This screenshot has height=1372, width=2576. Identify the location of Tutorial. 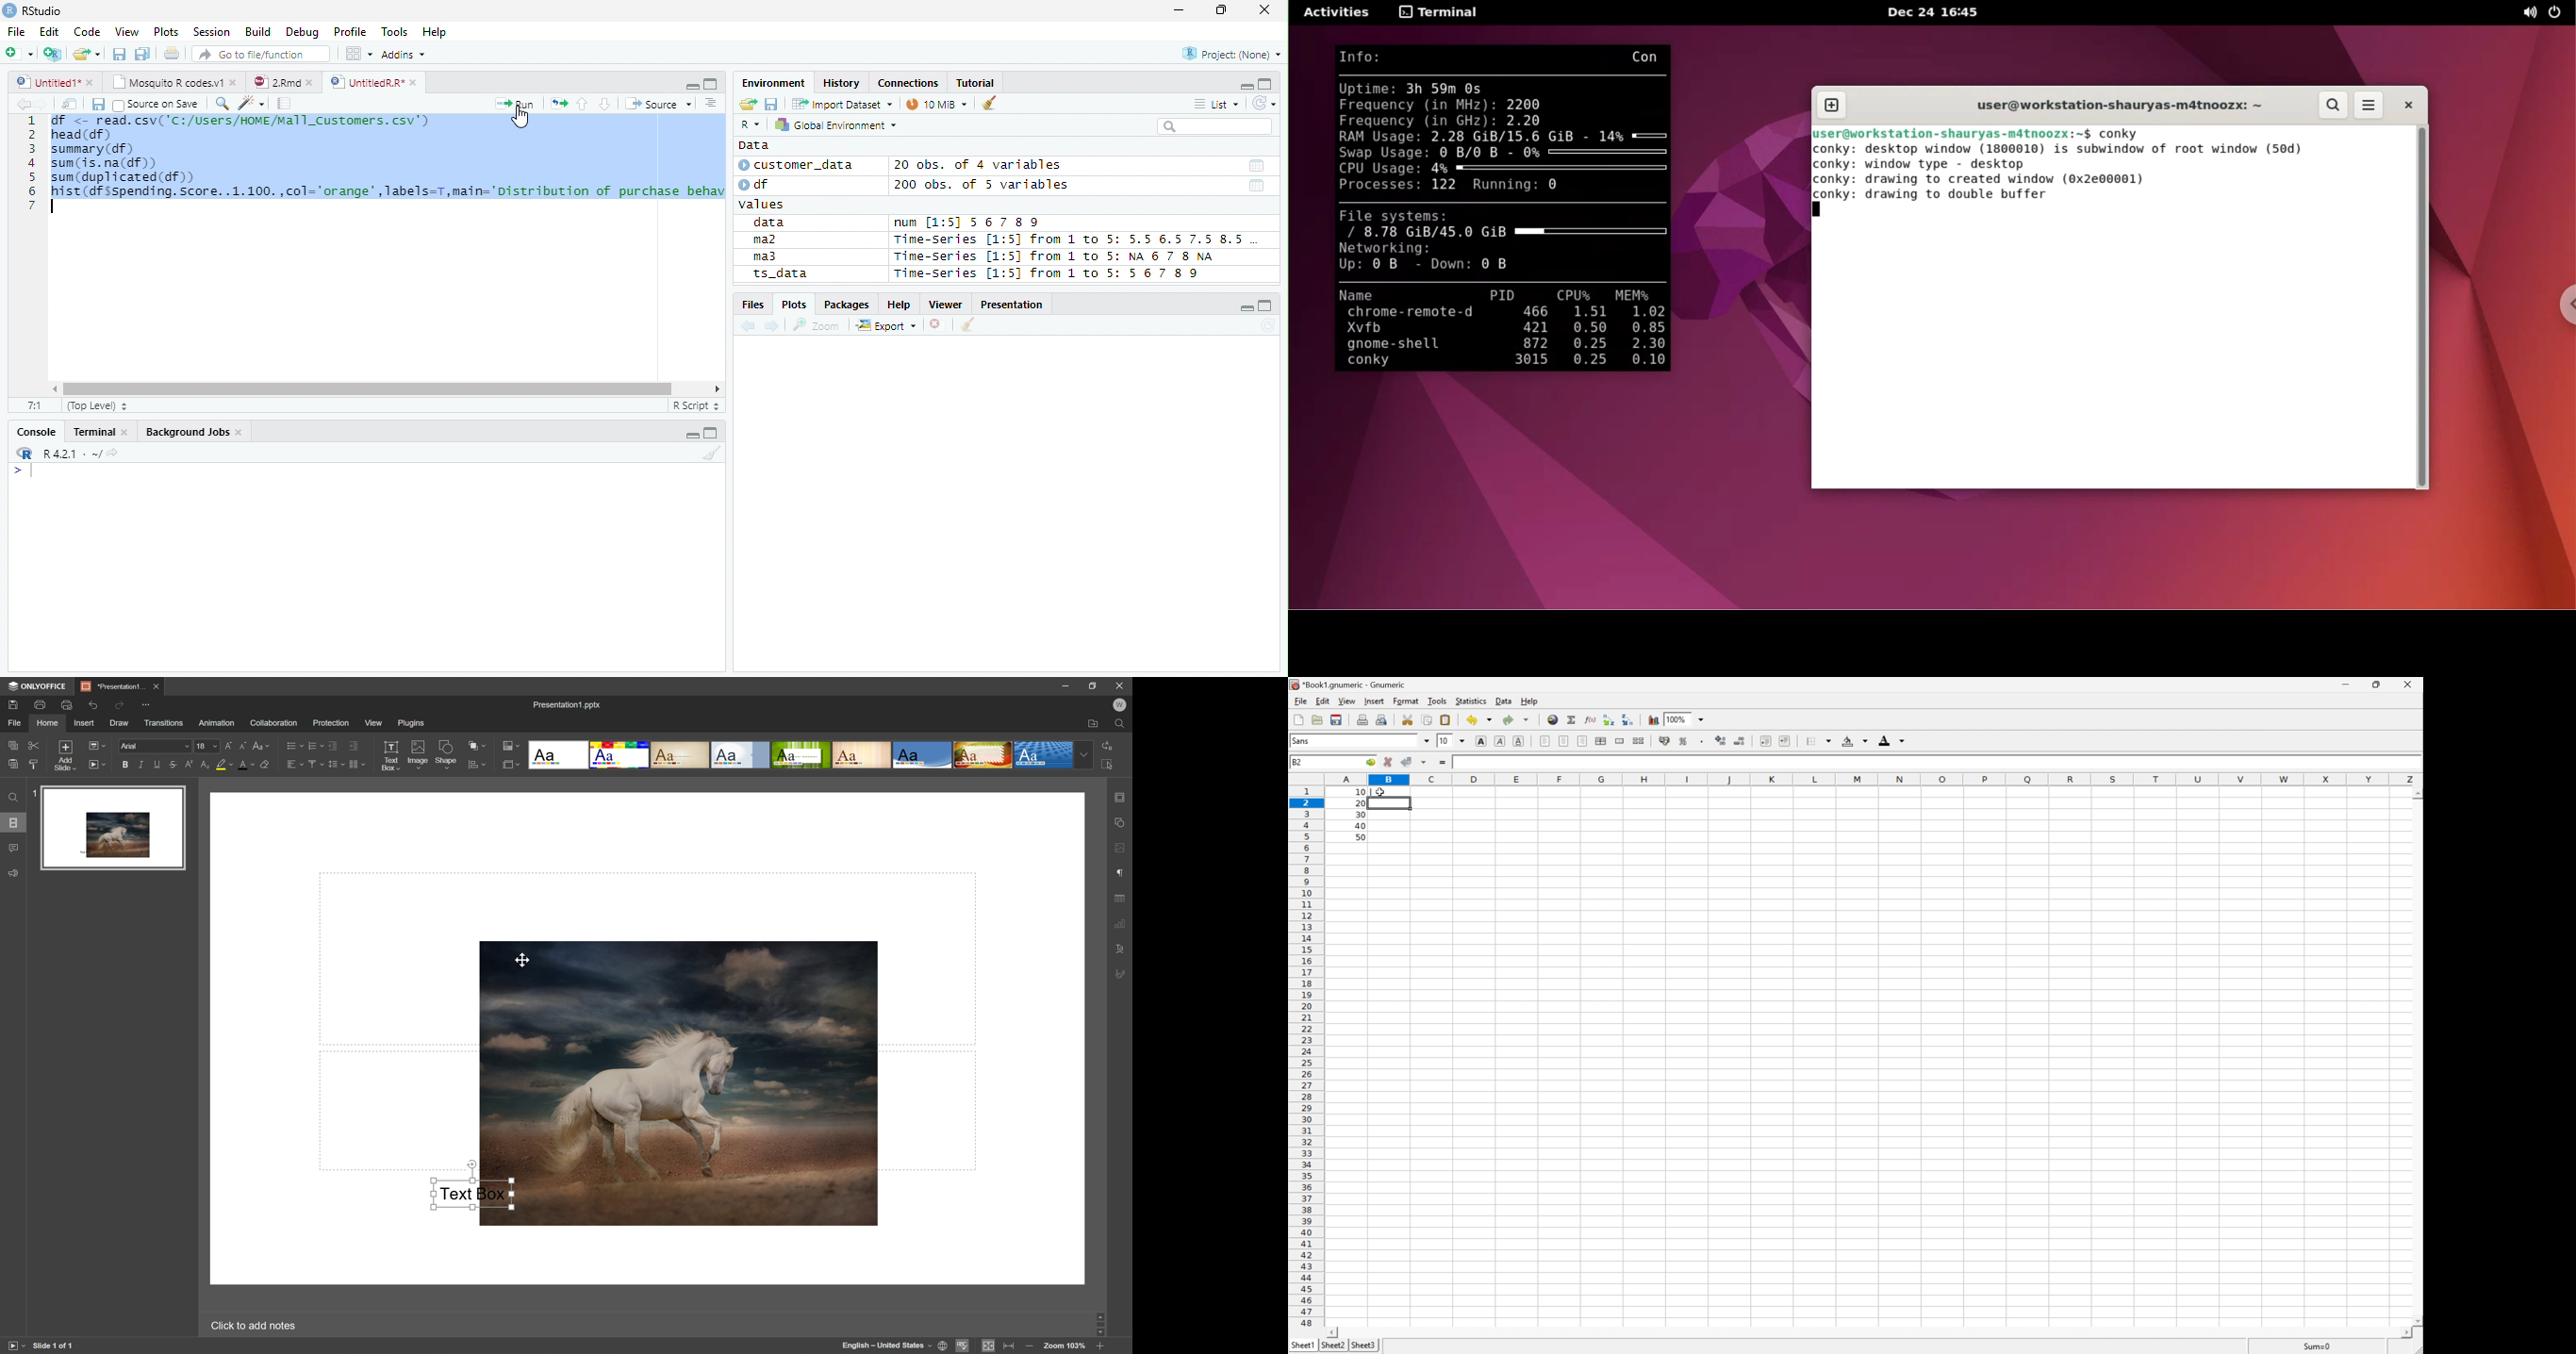
(976, 82).